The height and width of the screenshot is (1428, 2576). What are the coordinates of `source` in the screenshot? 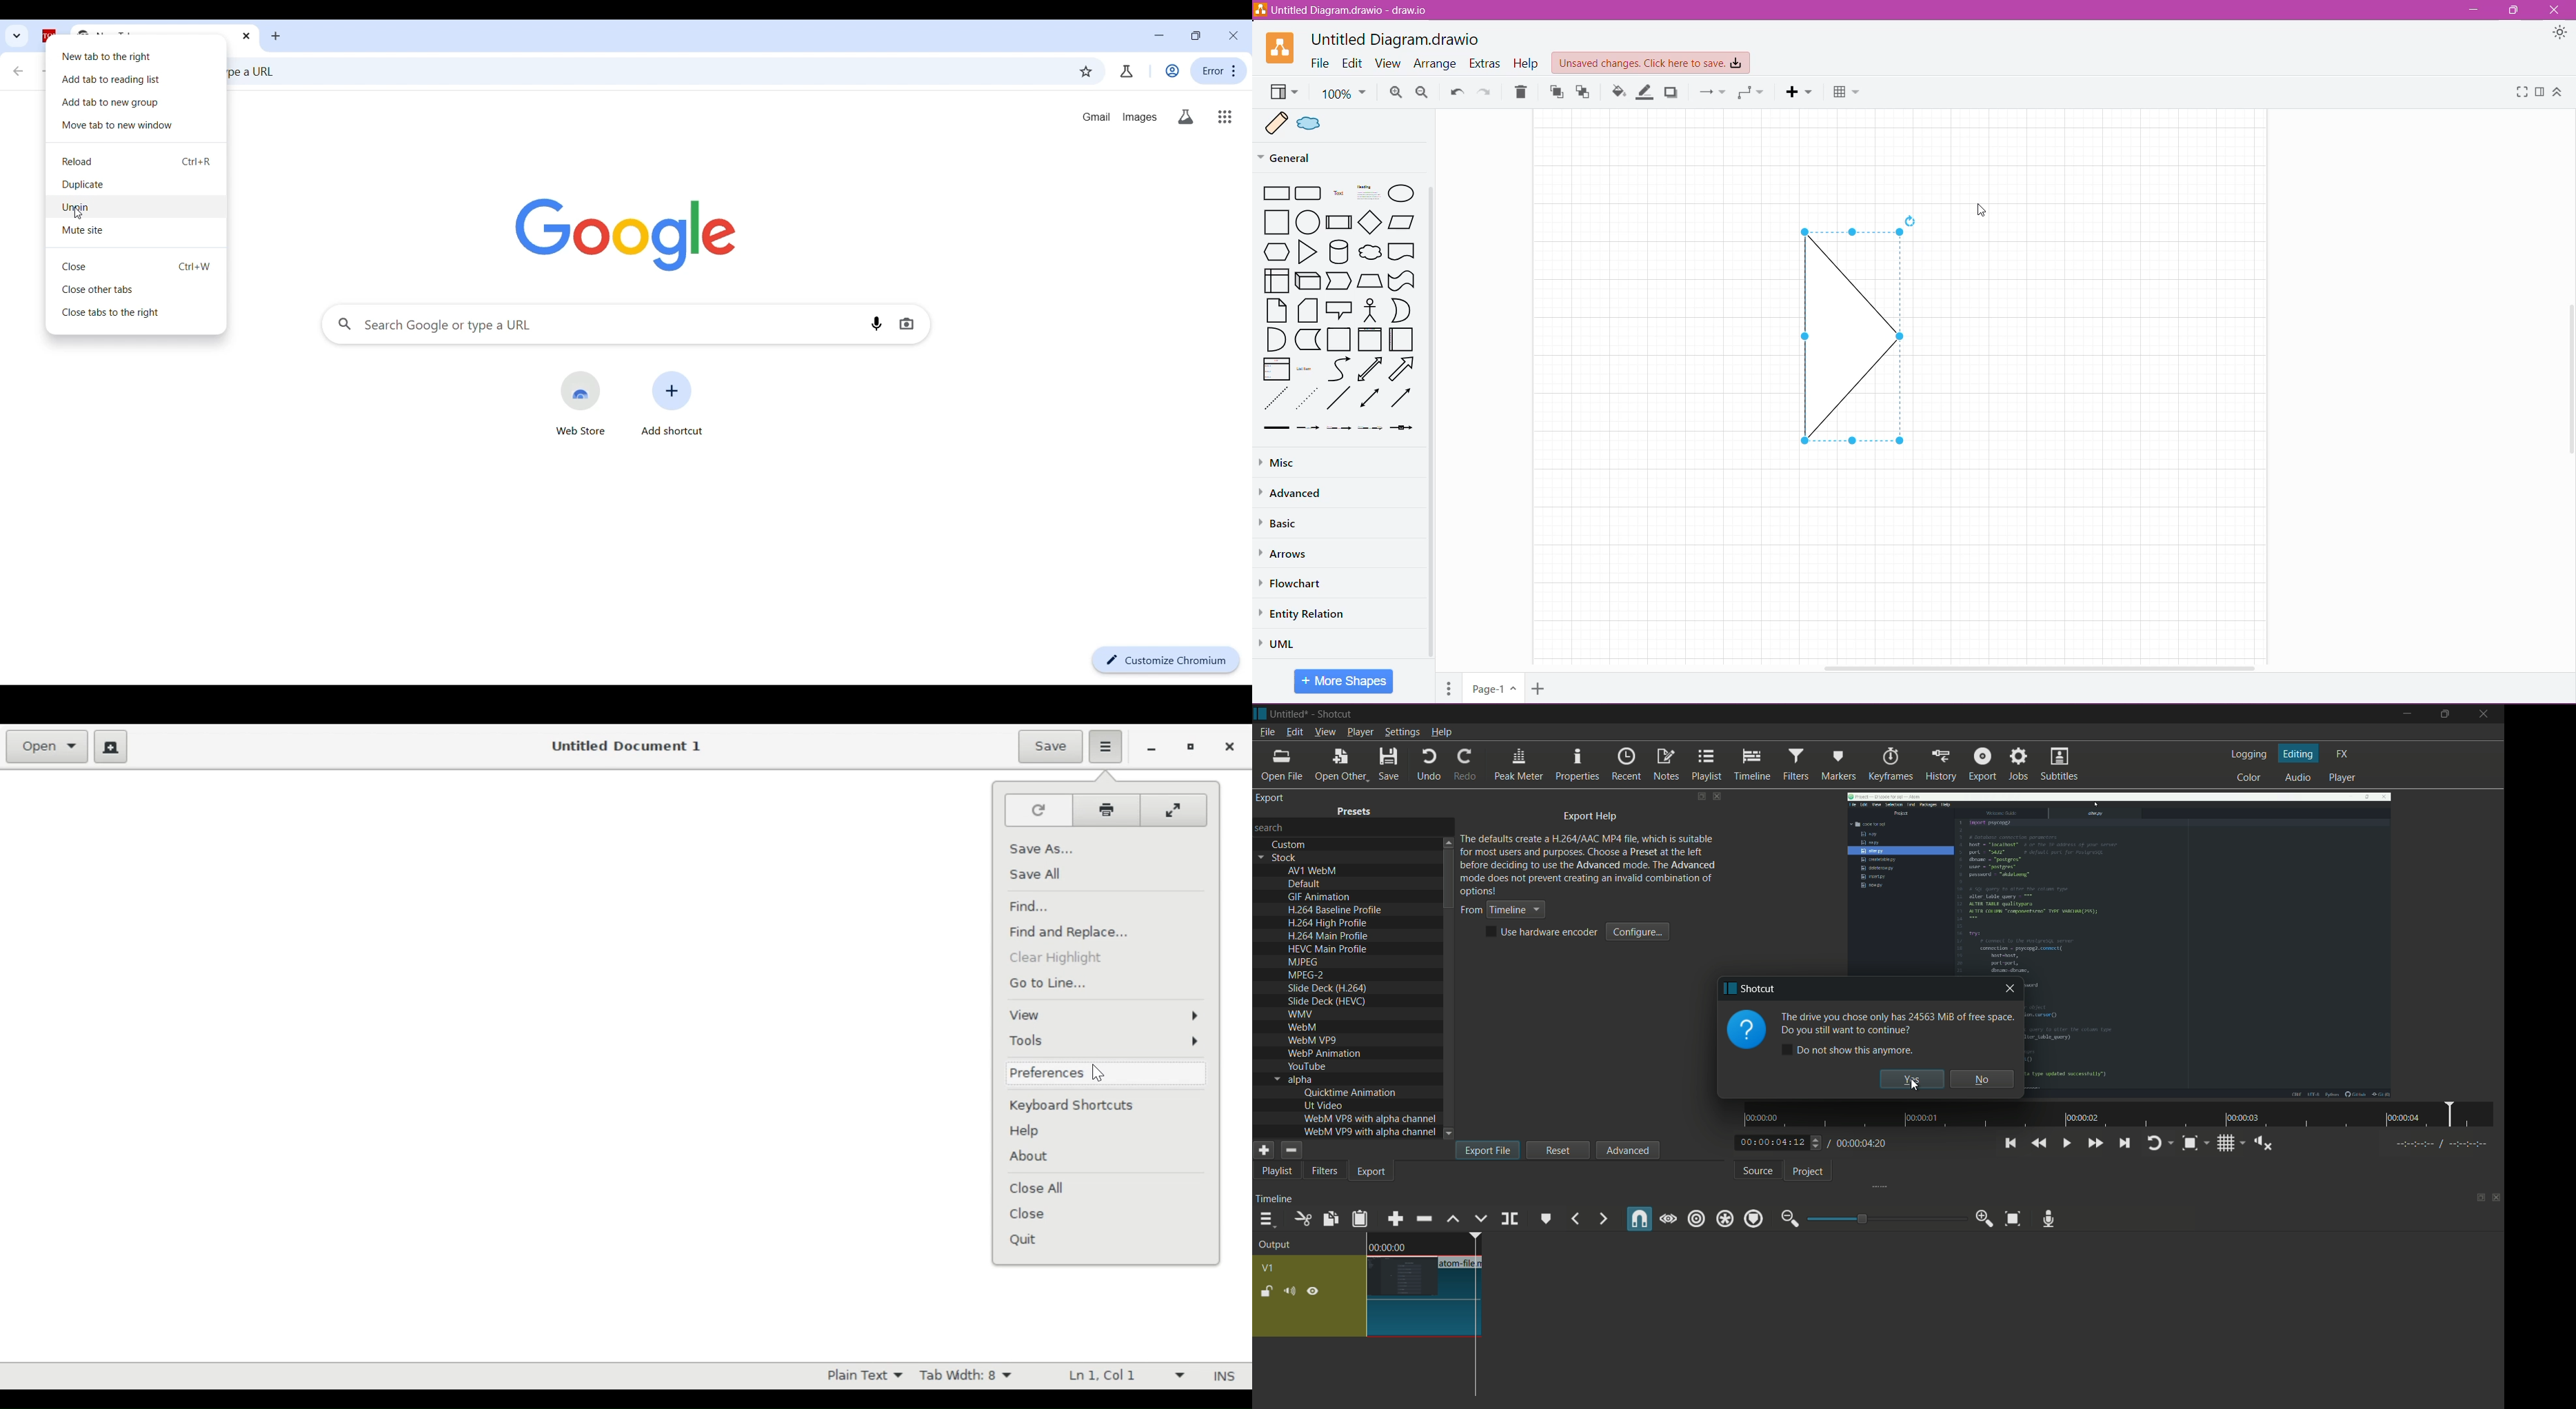 It's located at (1758, 1172).